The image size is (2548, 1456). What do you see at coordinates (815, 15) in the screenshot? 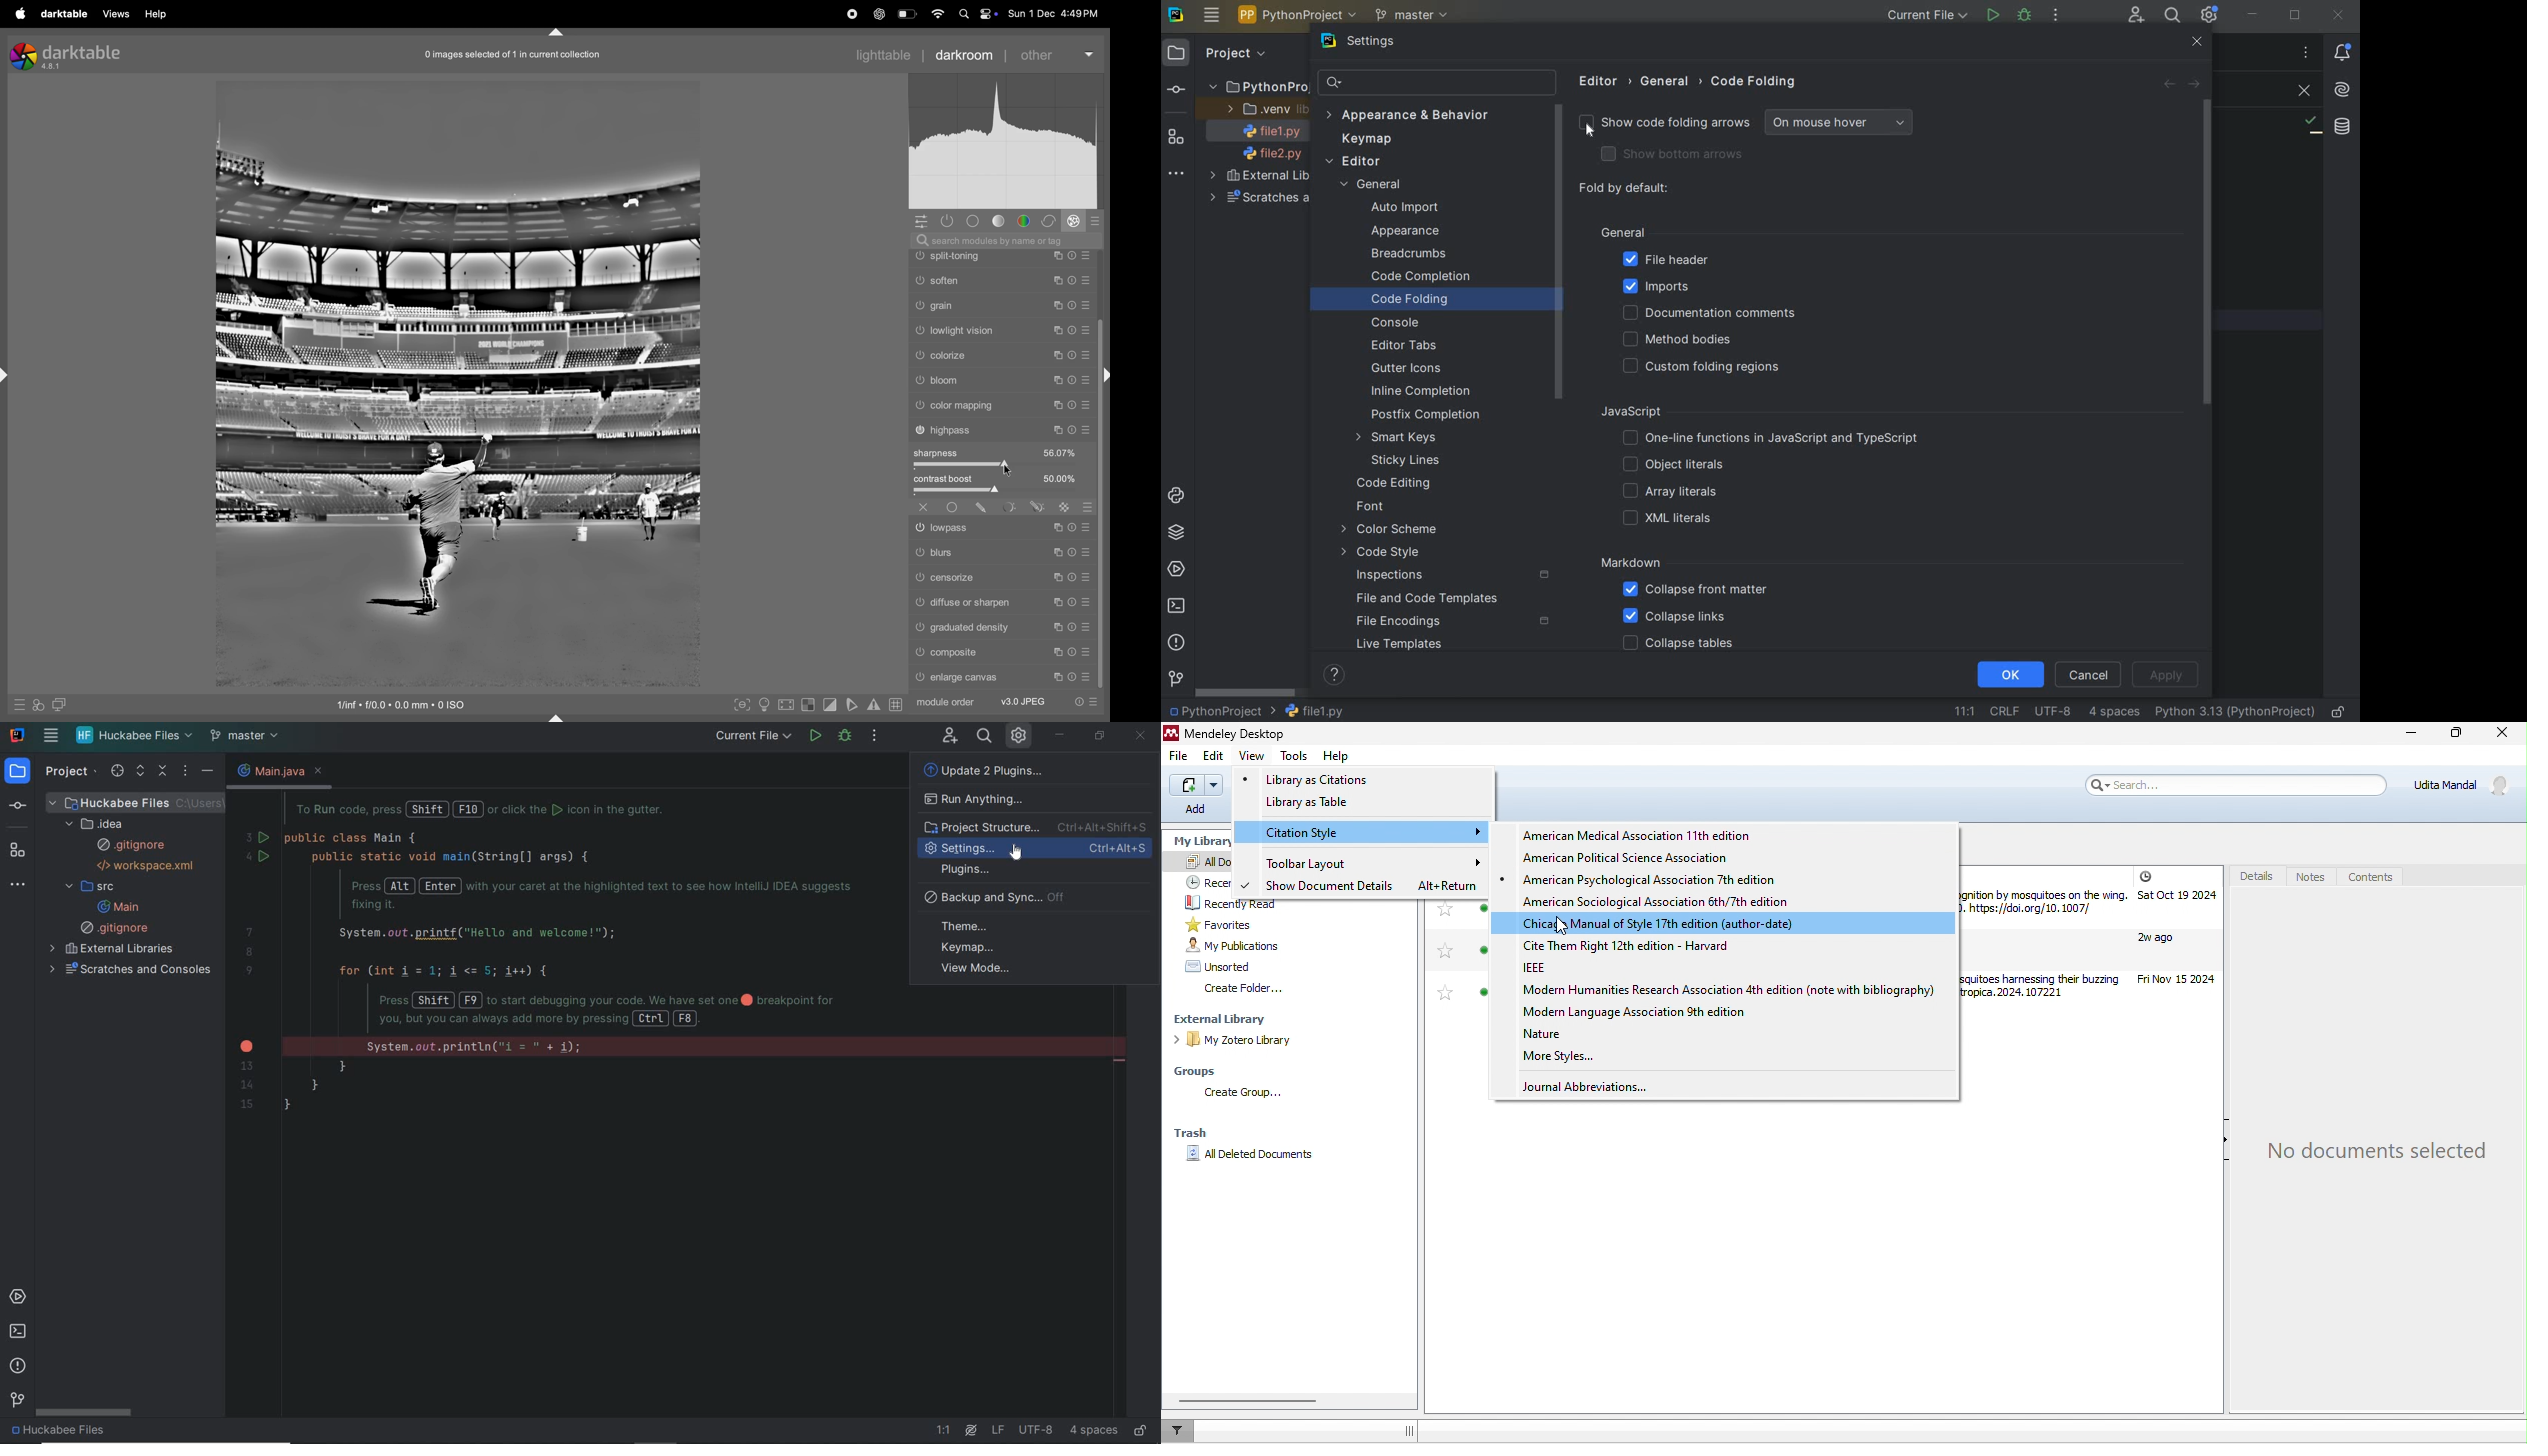
I see `record` at bounding box center [815, 15].